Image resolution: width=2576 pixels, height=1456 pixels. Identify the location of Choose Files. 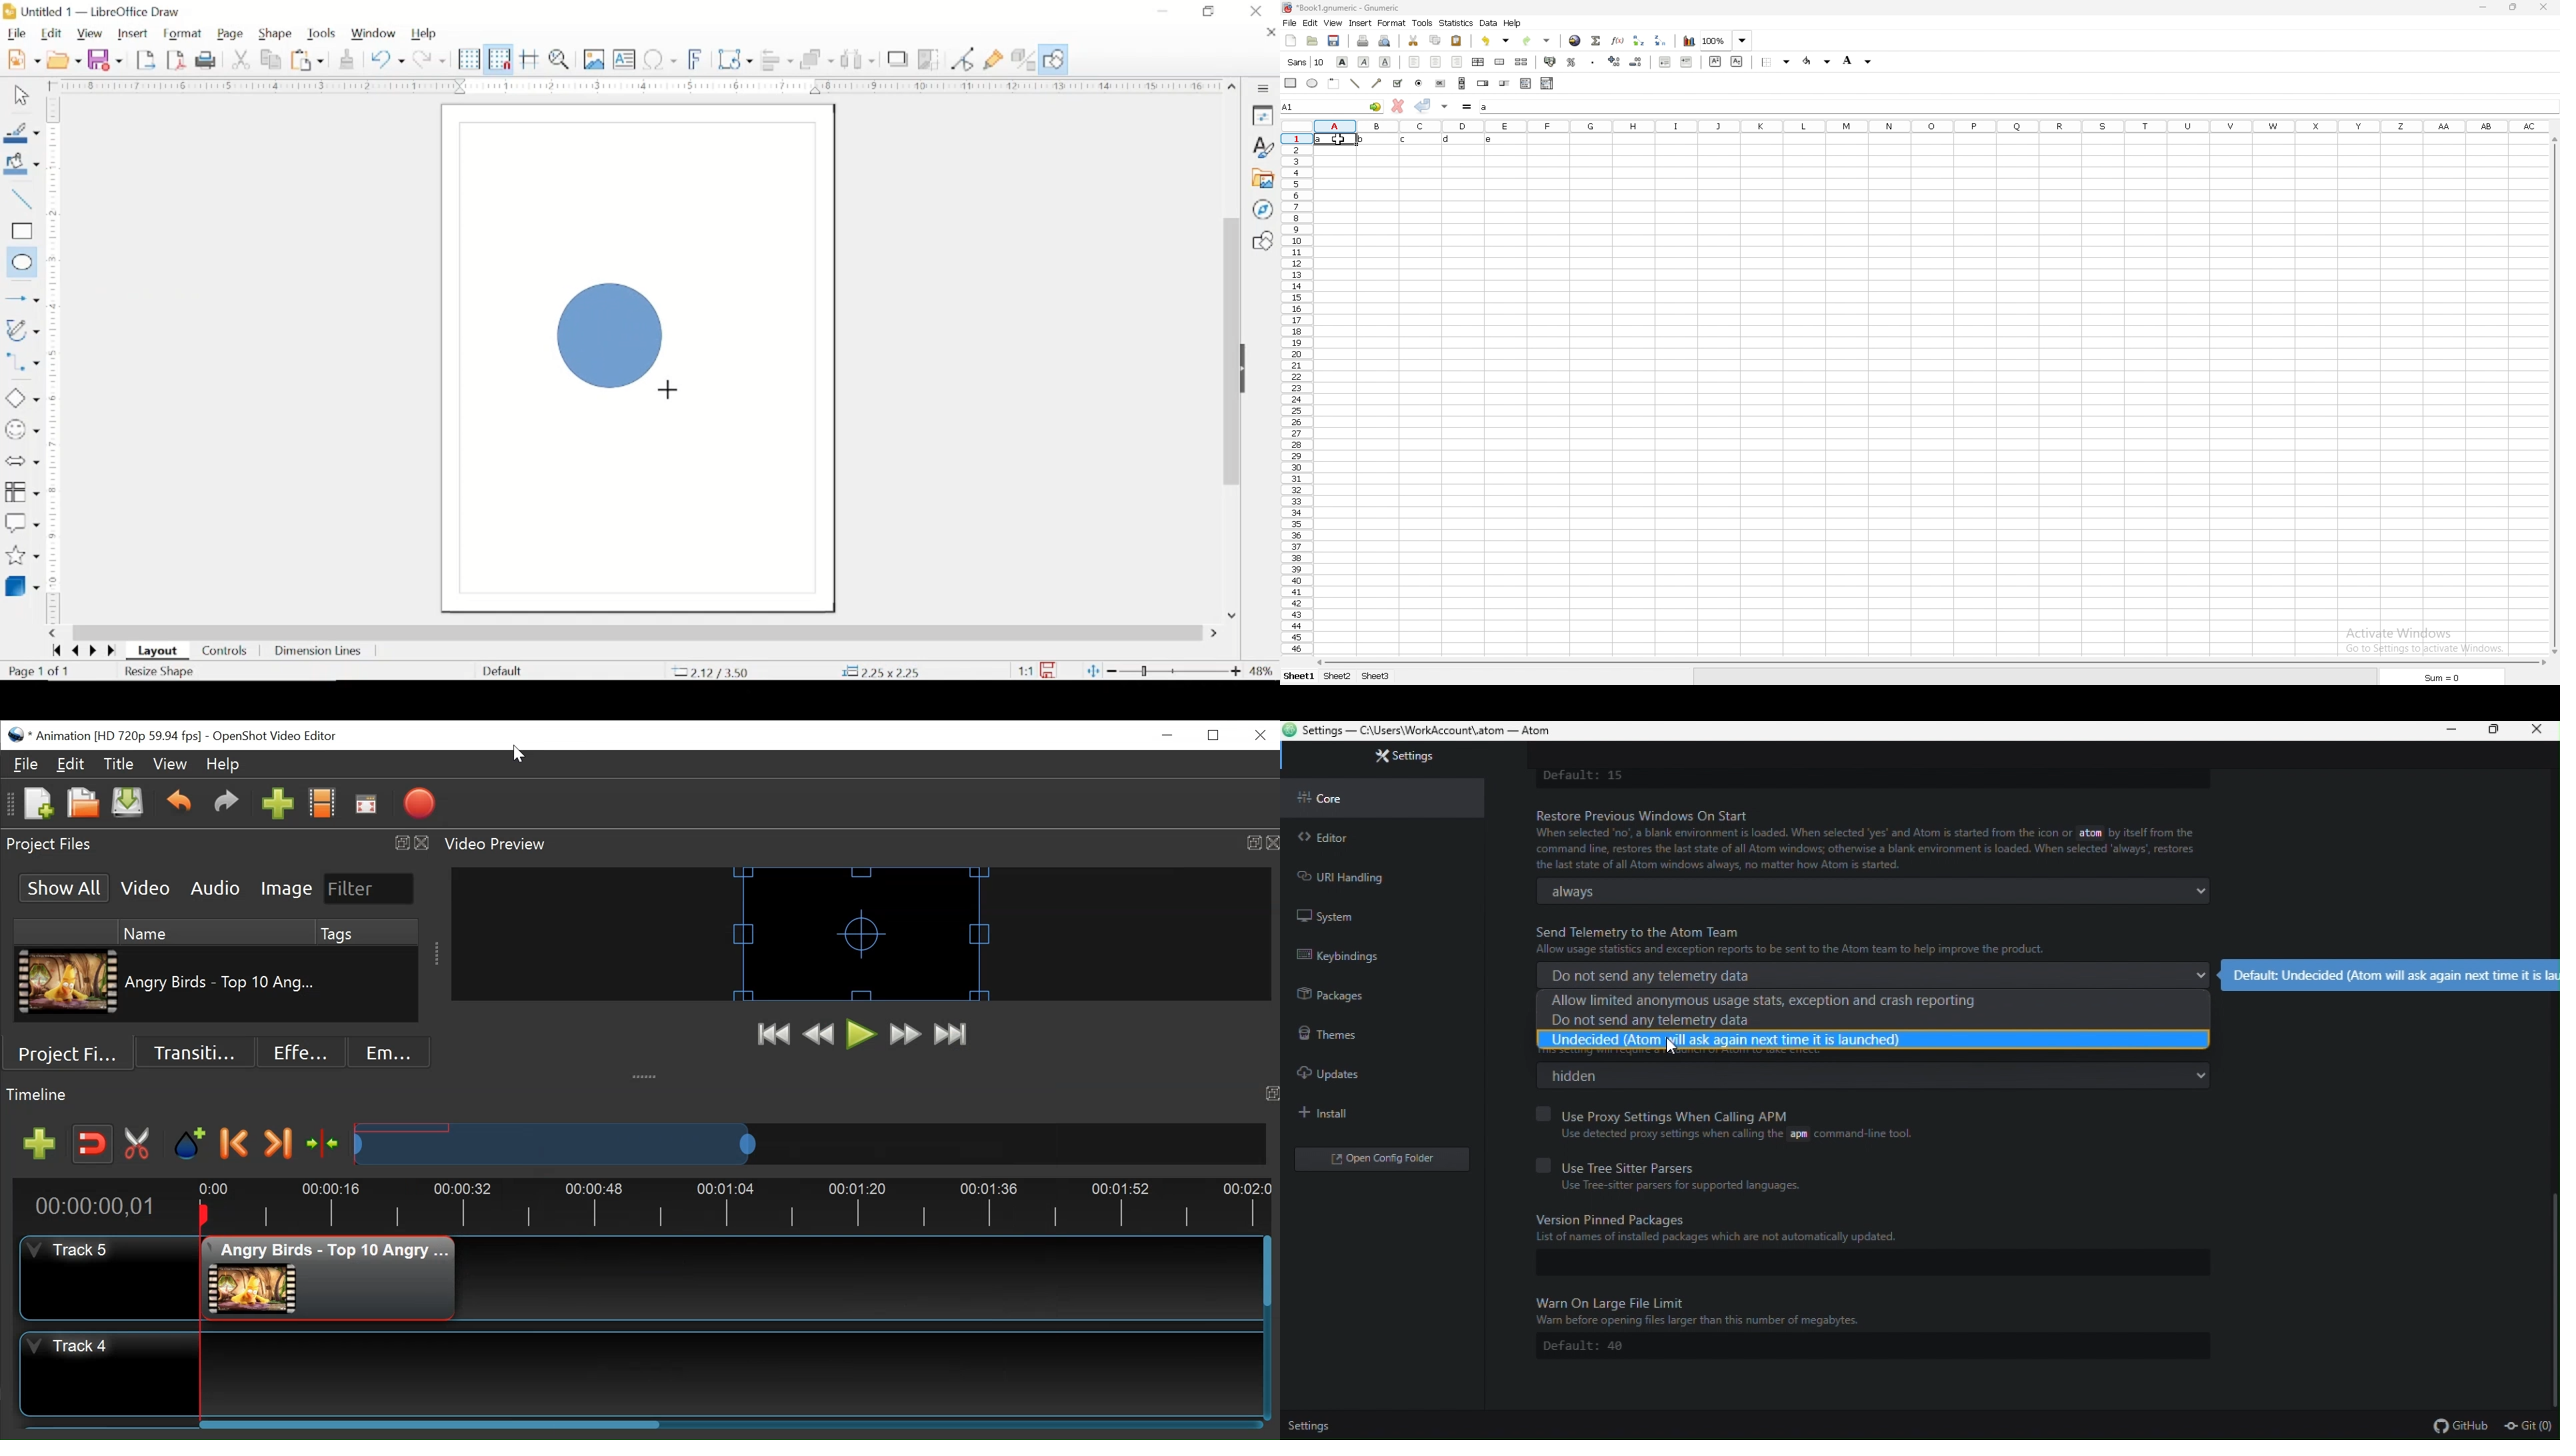
(322, 805).